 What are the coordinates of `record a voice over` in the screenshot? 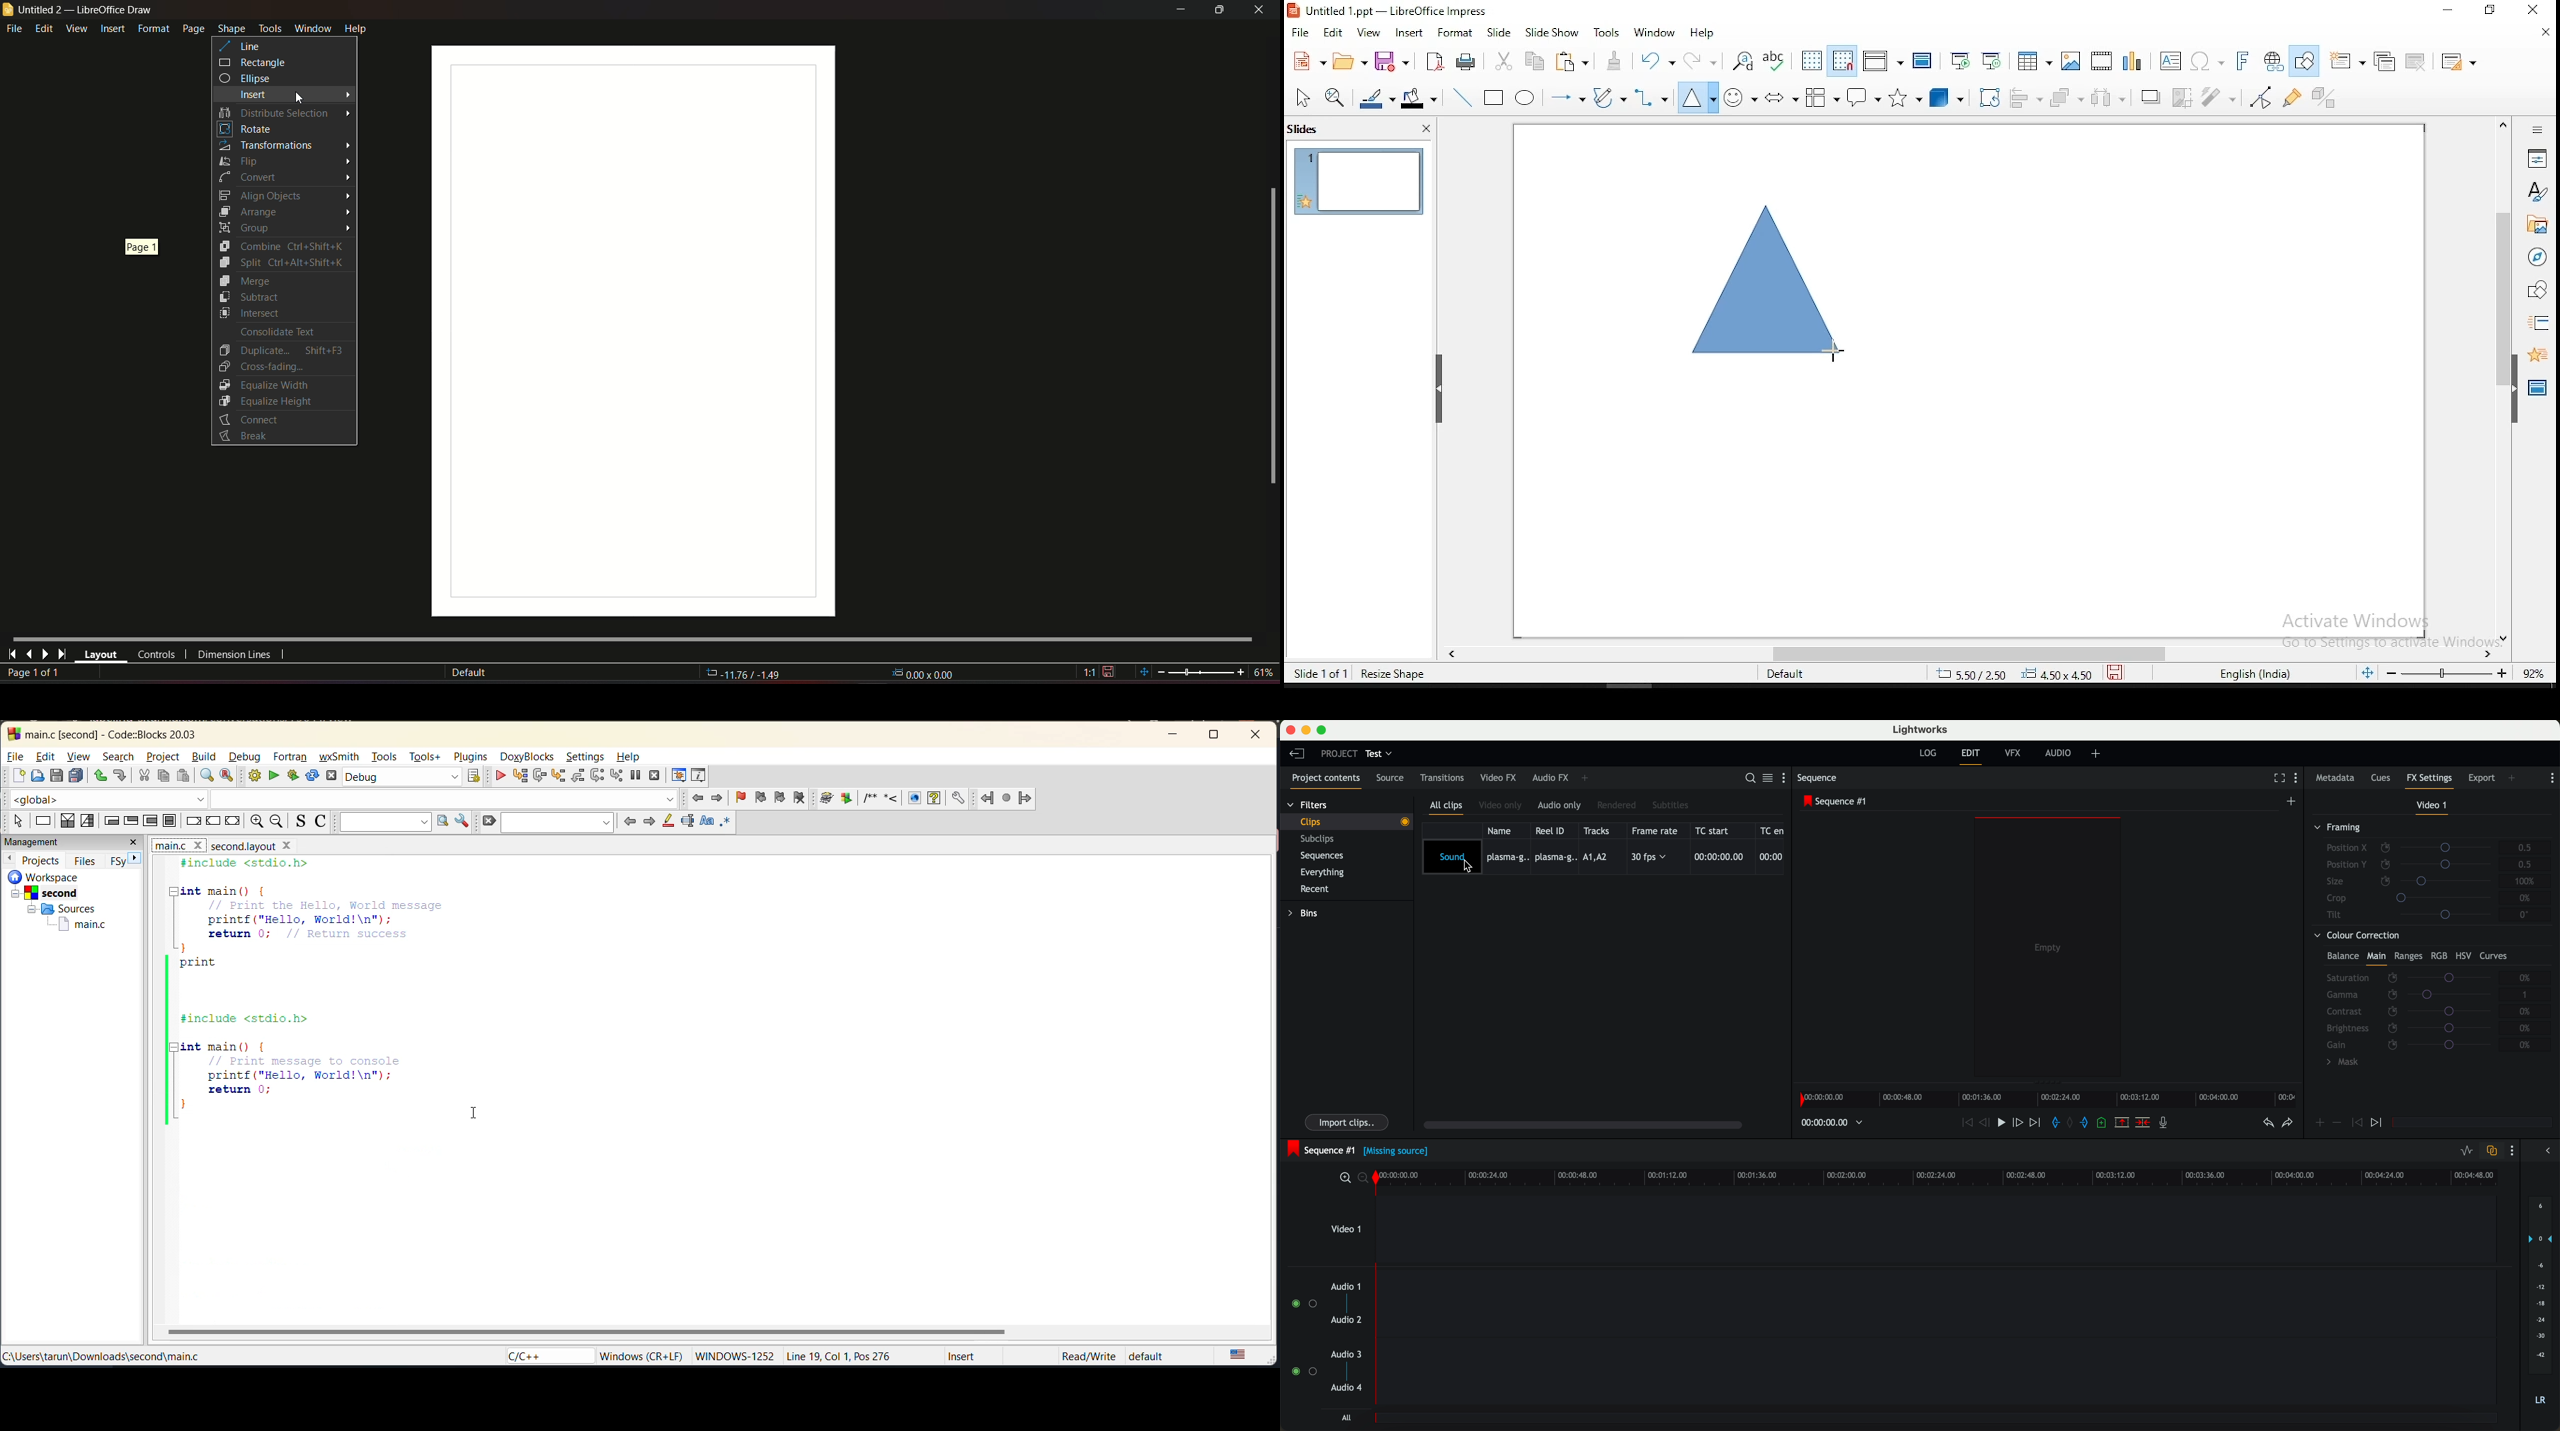 It's located at (2166, 1125).